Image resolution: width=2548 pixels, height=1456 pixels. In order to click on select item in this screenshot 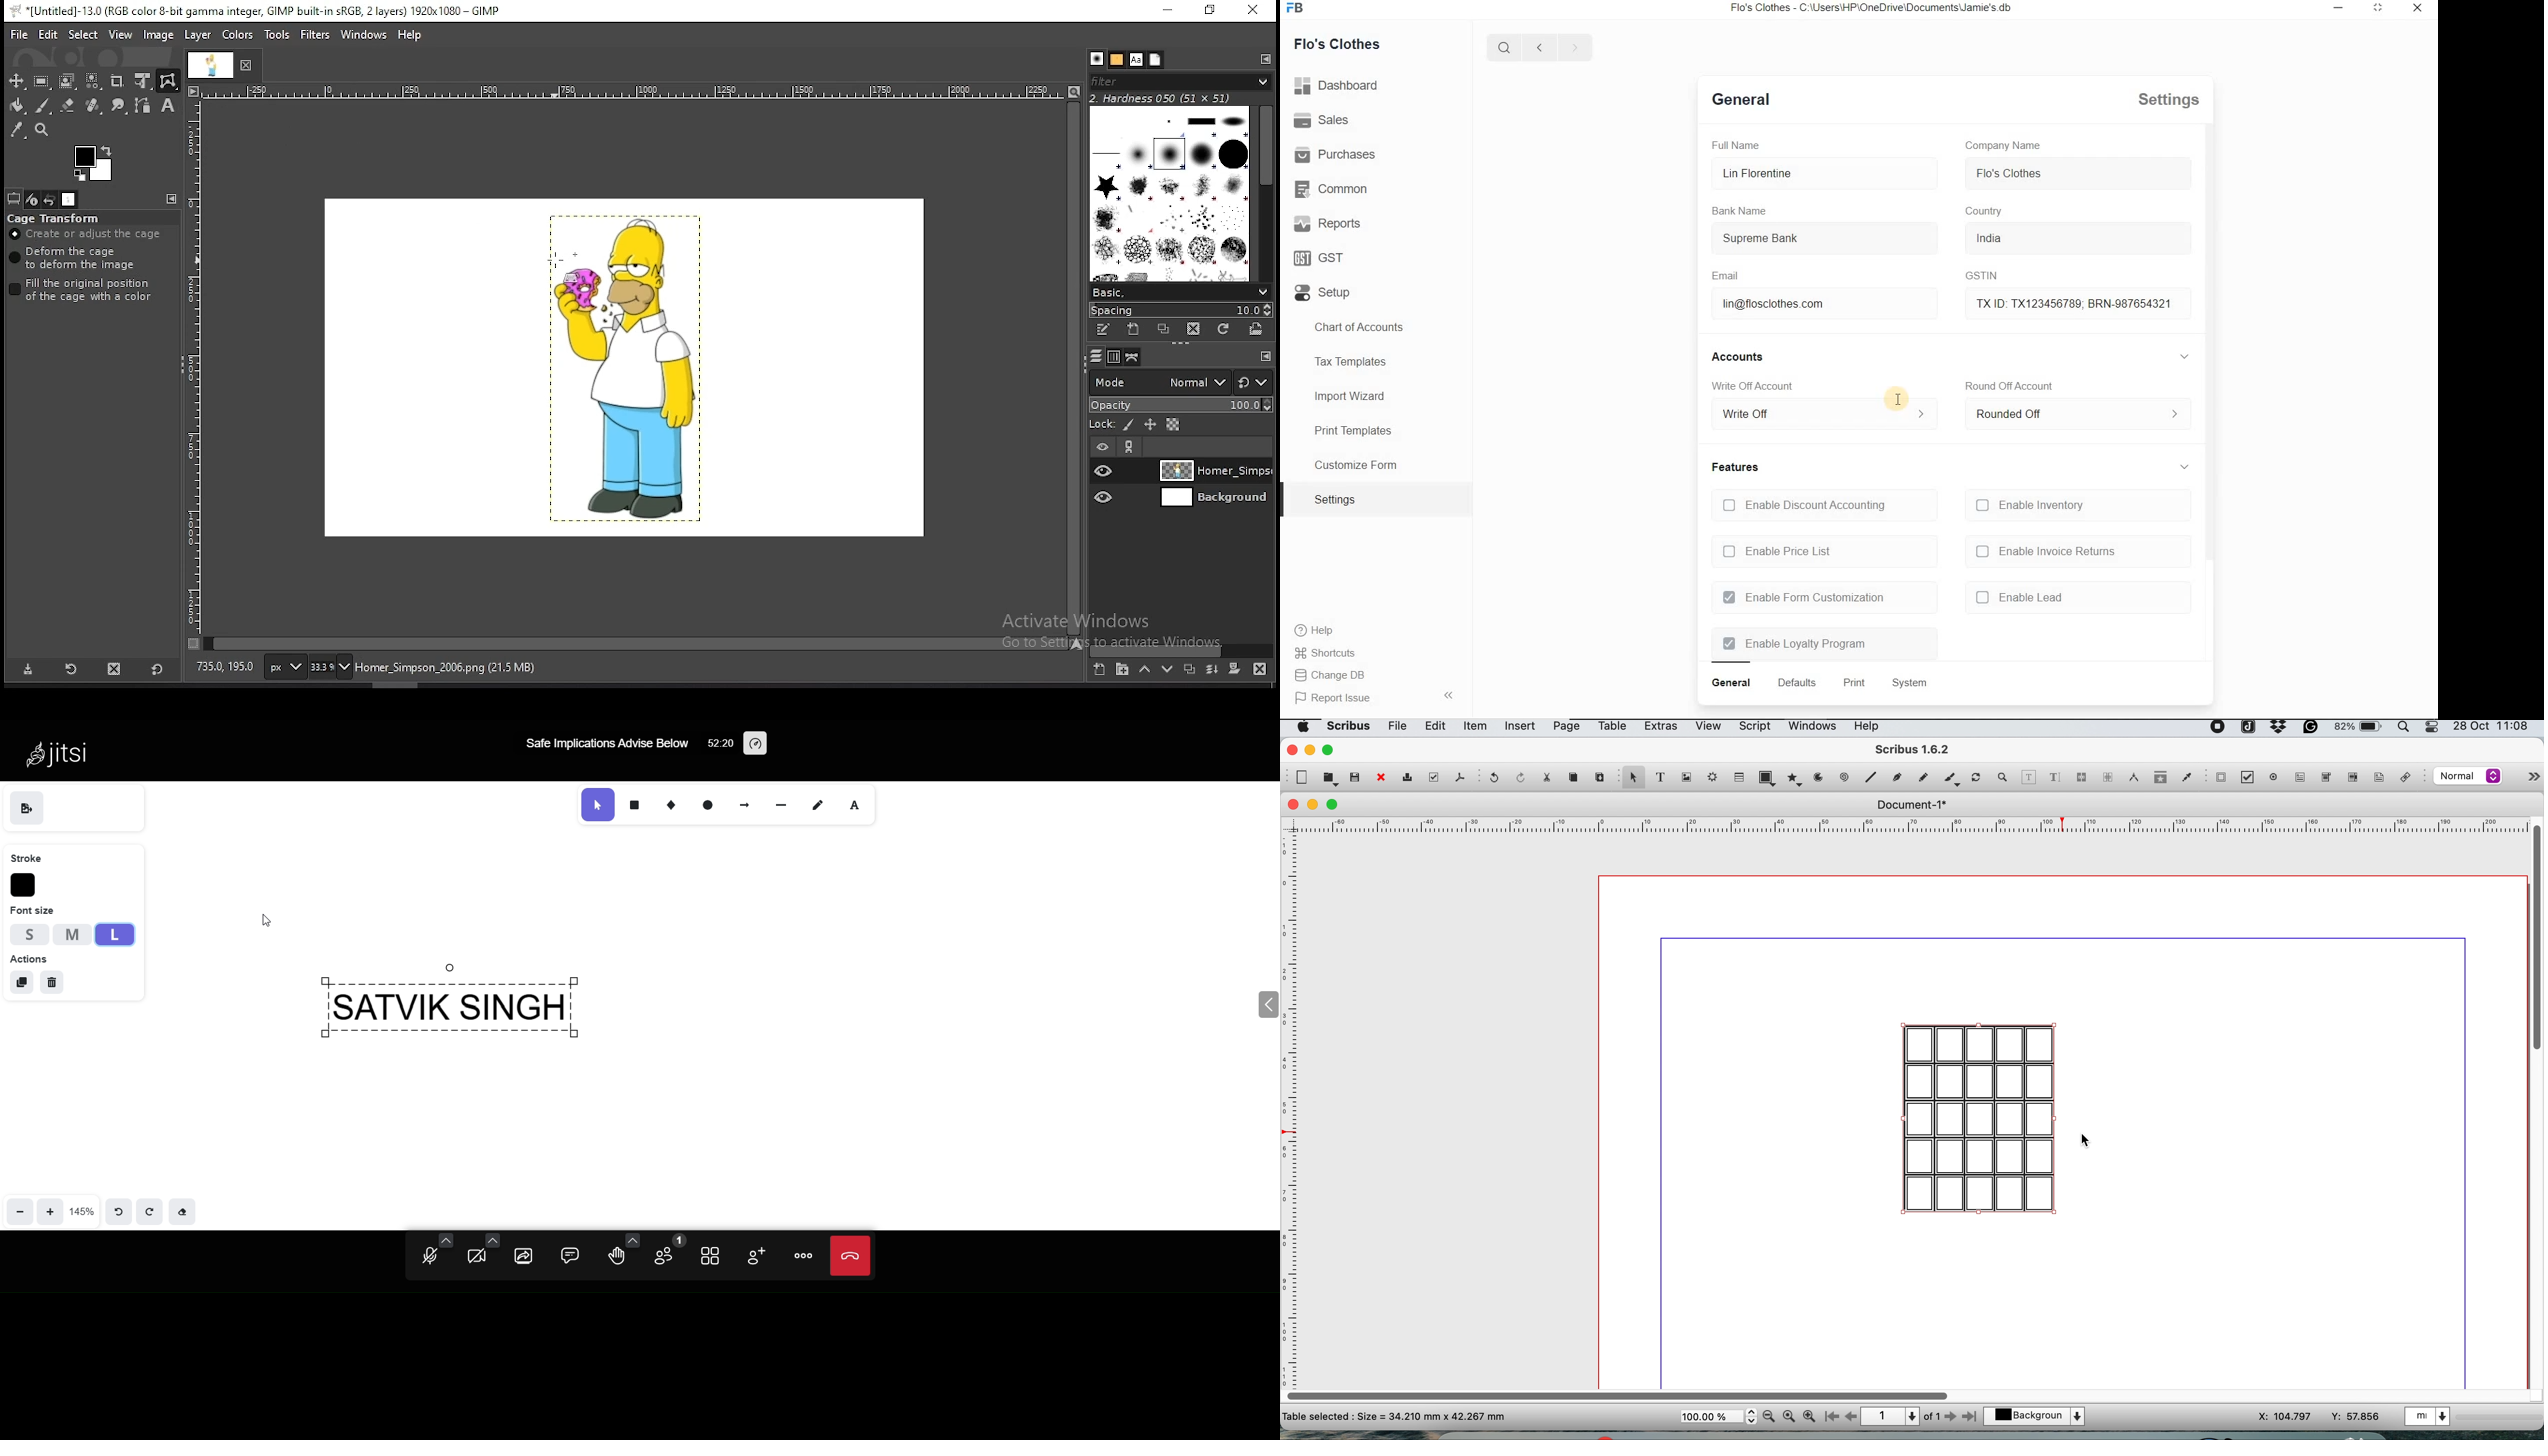, I will do `click(1632, 778)`.